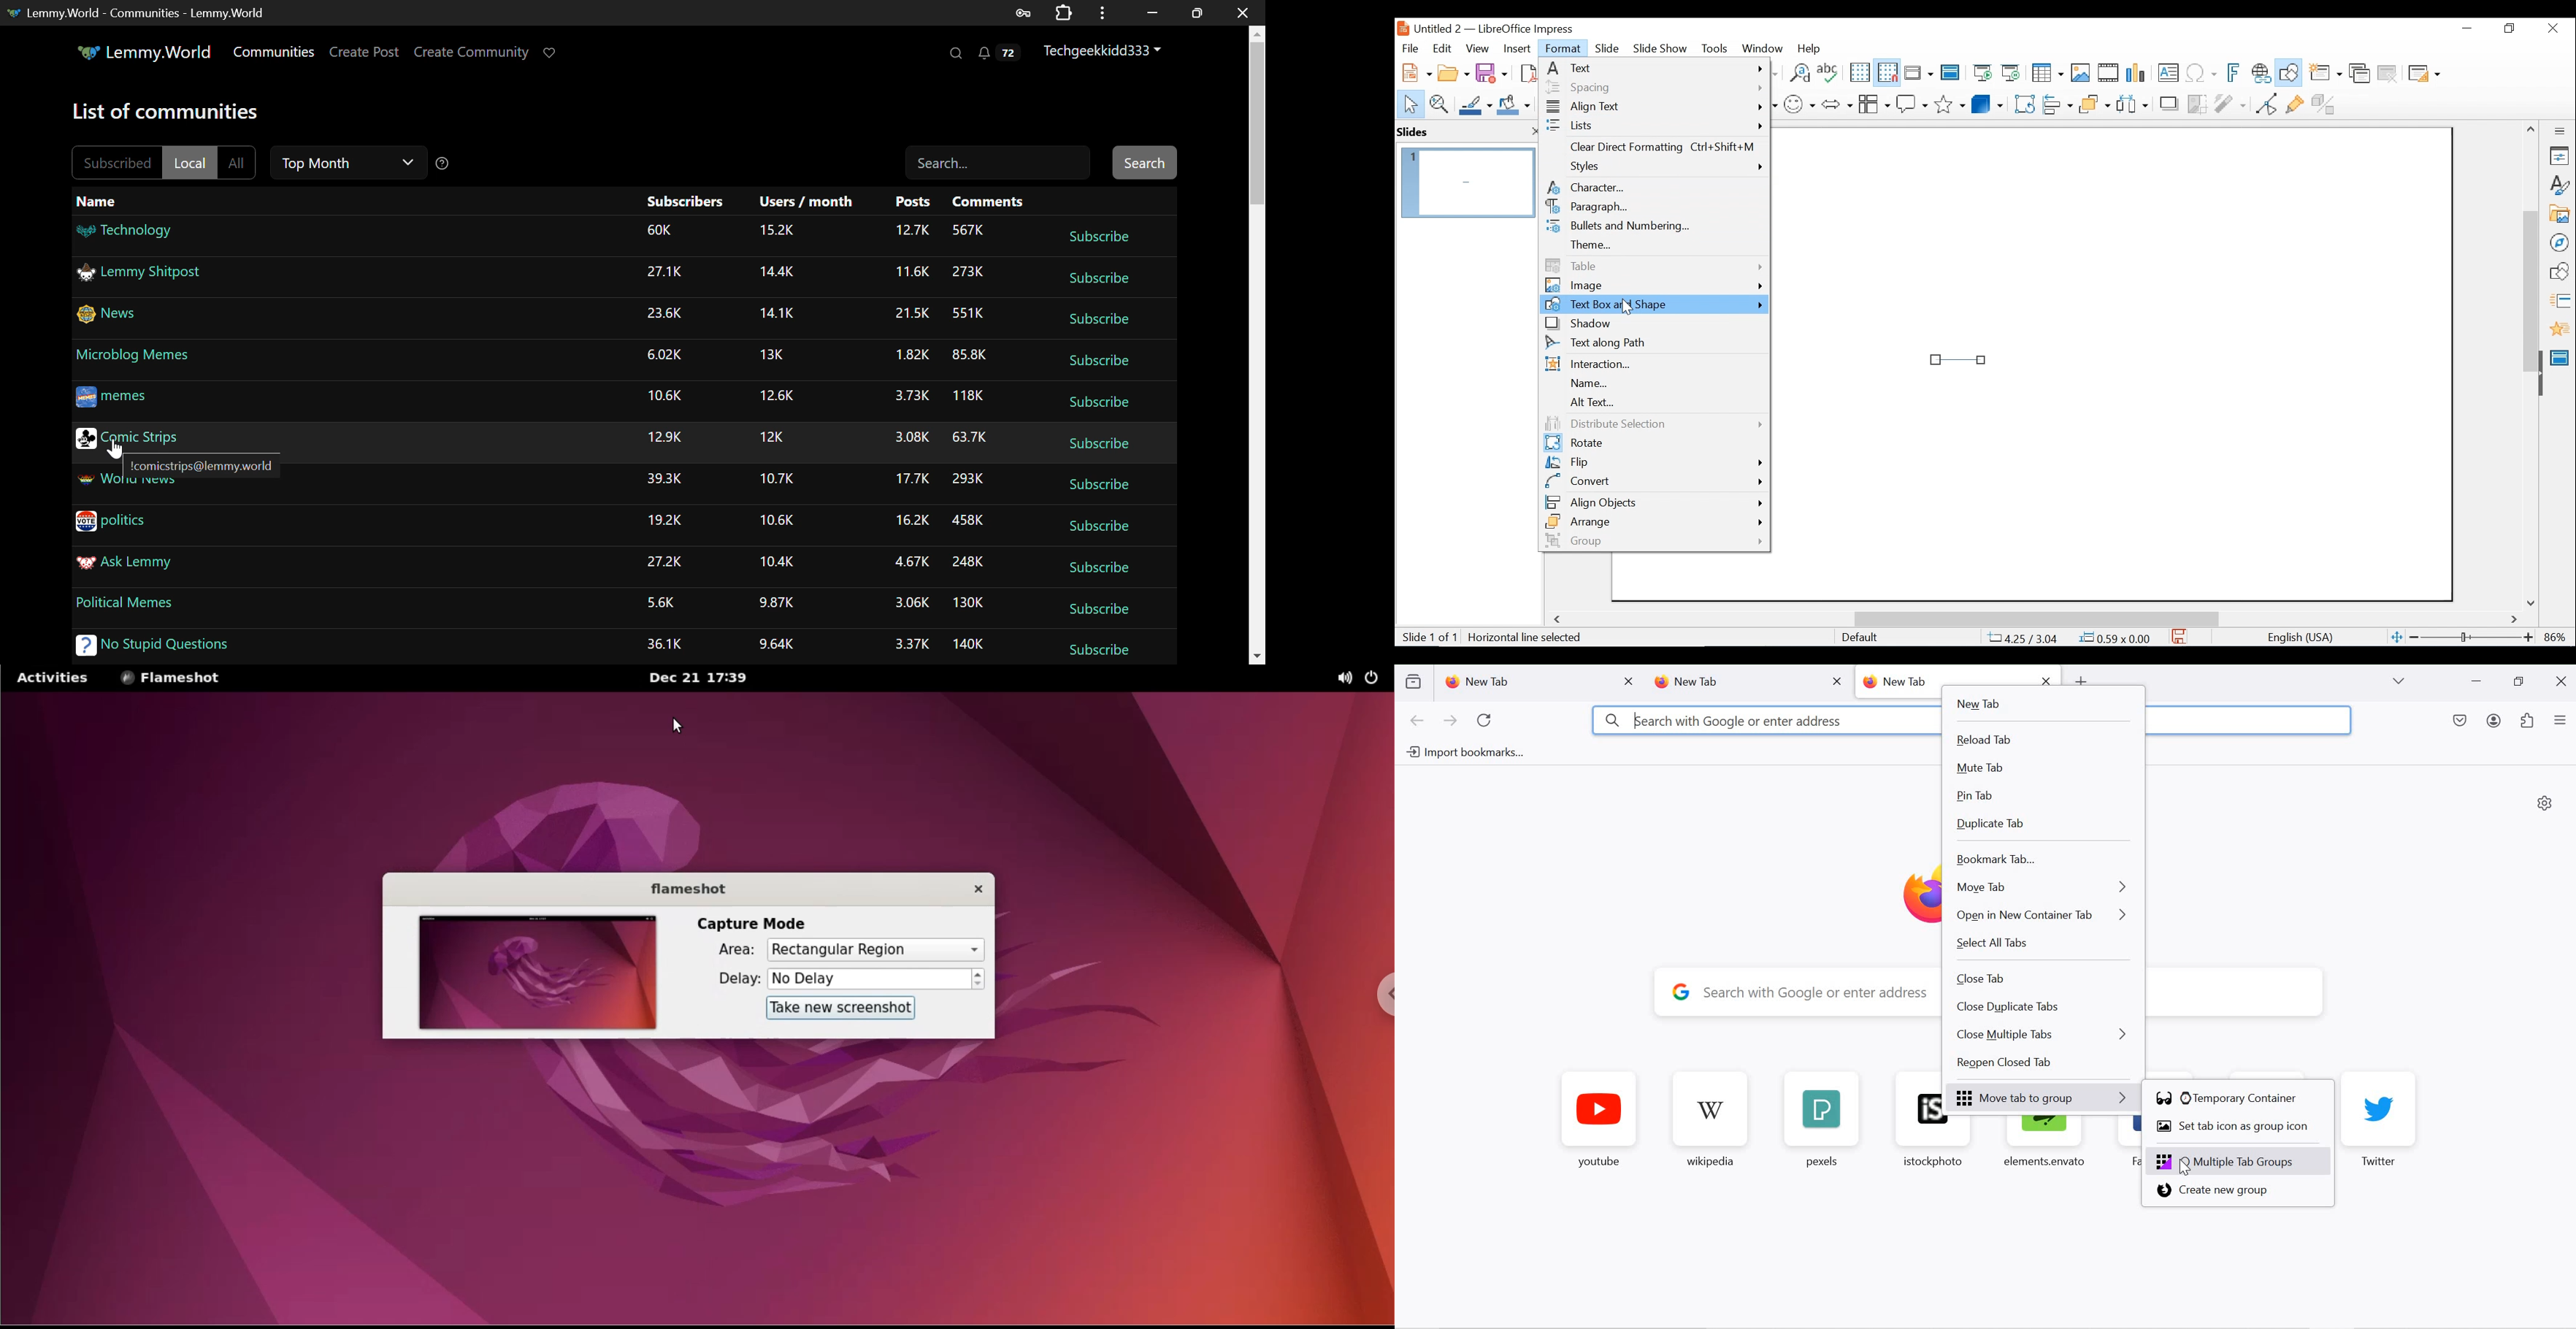  What do you see at coordinates (1681, 991) in the screenshot?
I see `google logo` at bounding box center [1681, 991].